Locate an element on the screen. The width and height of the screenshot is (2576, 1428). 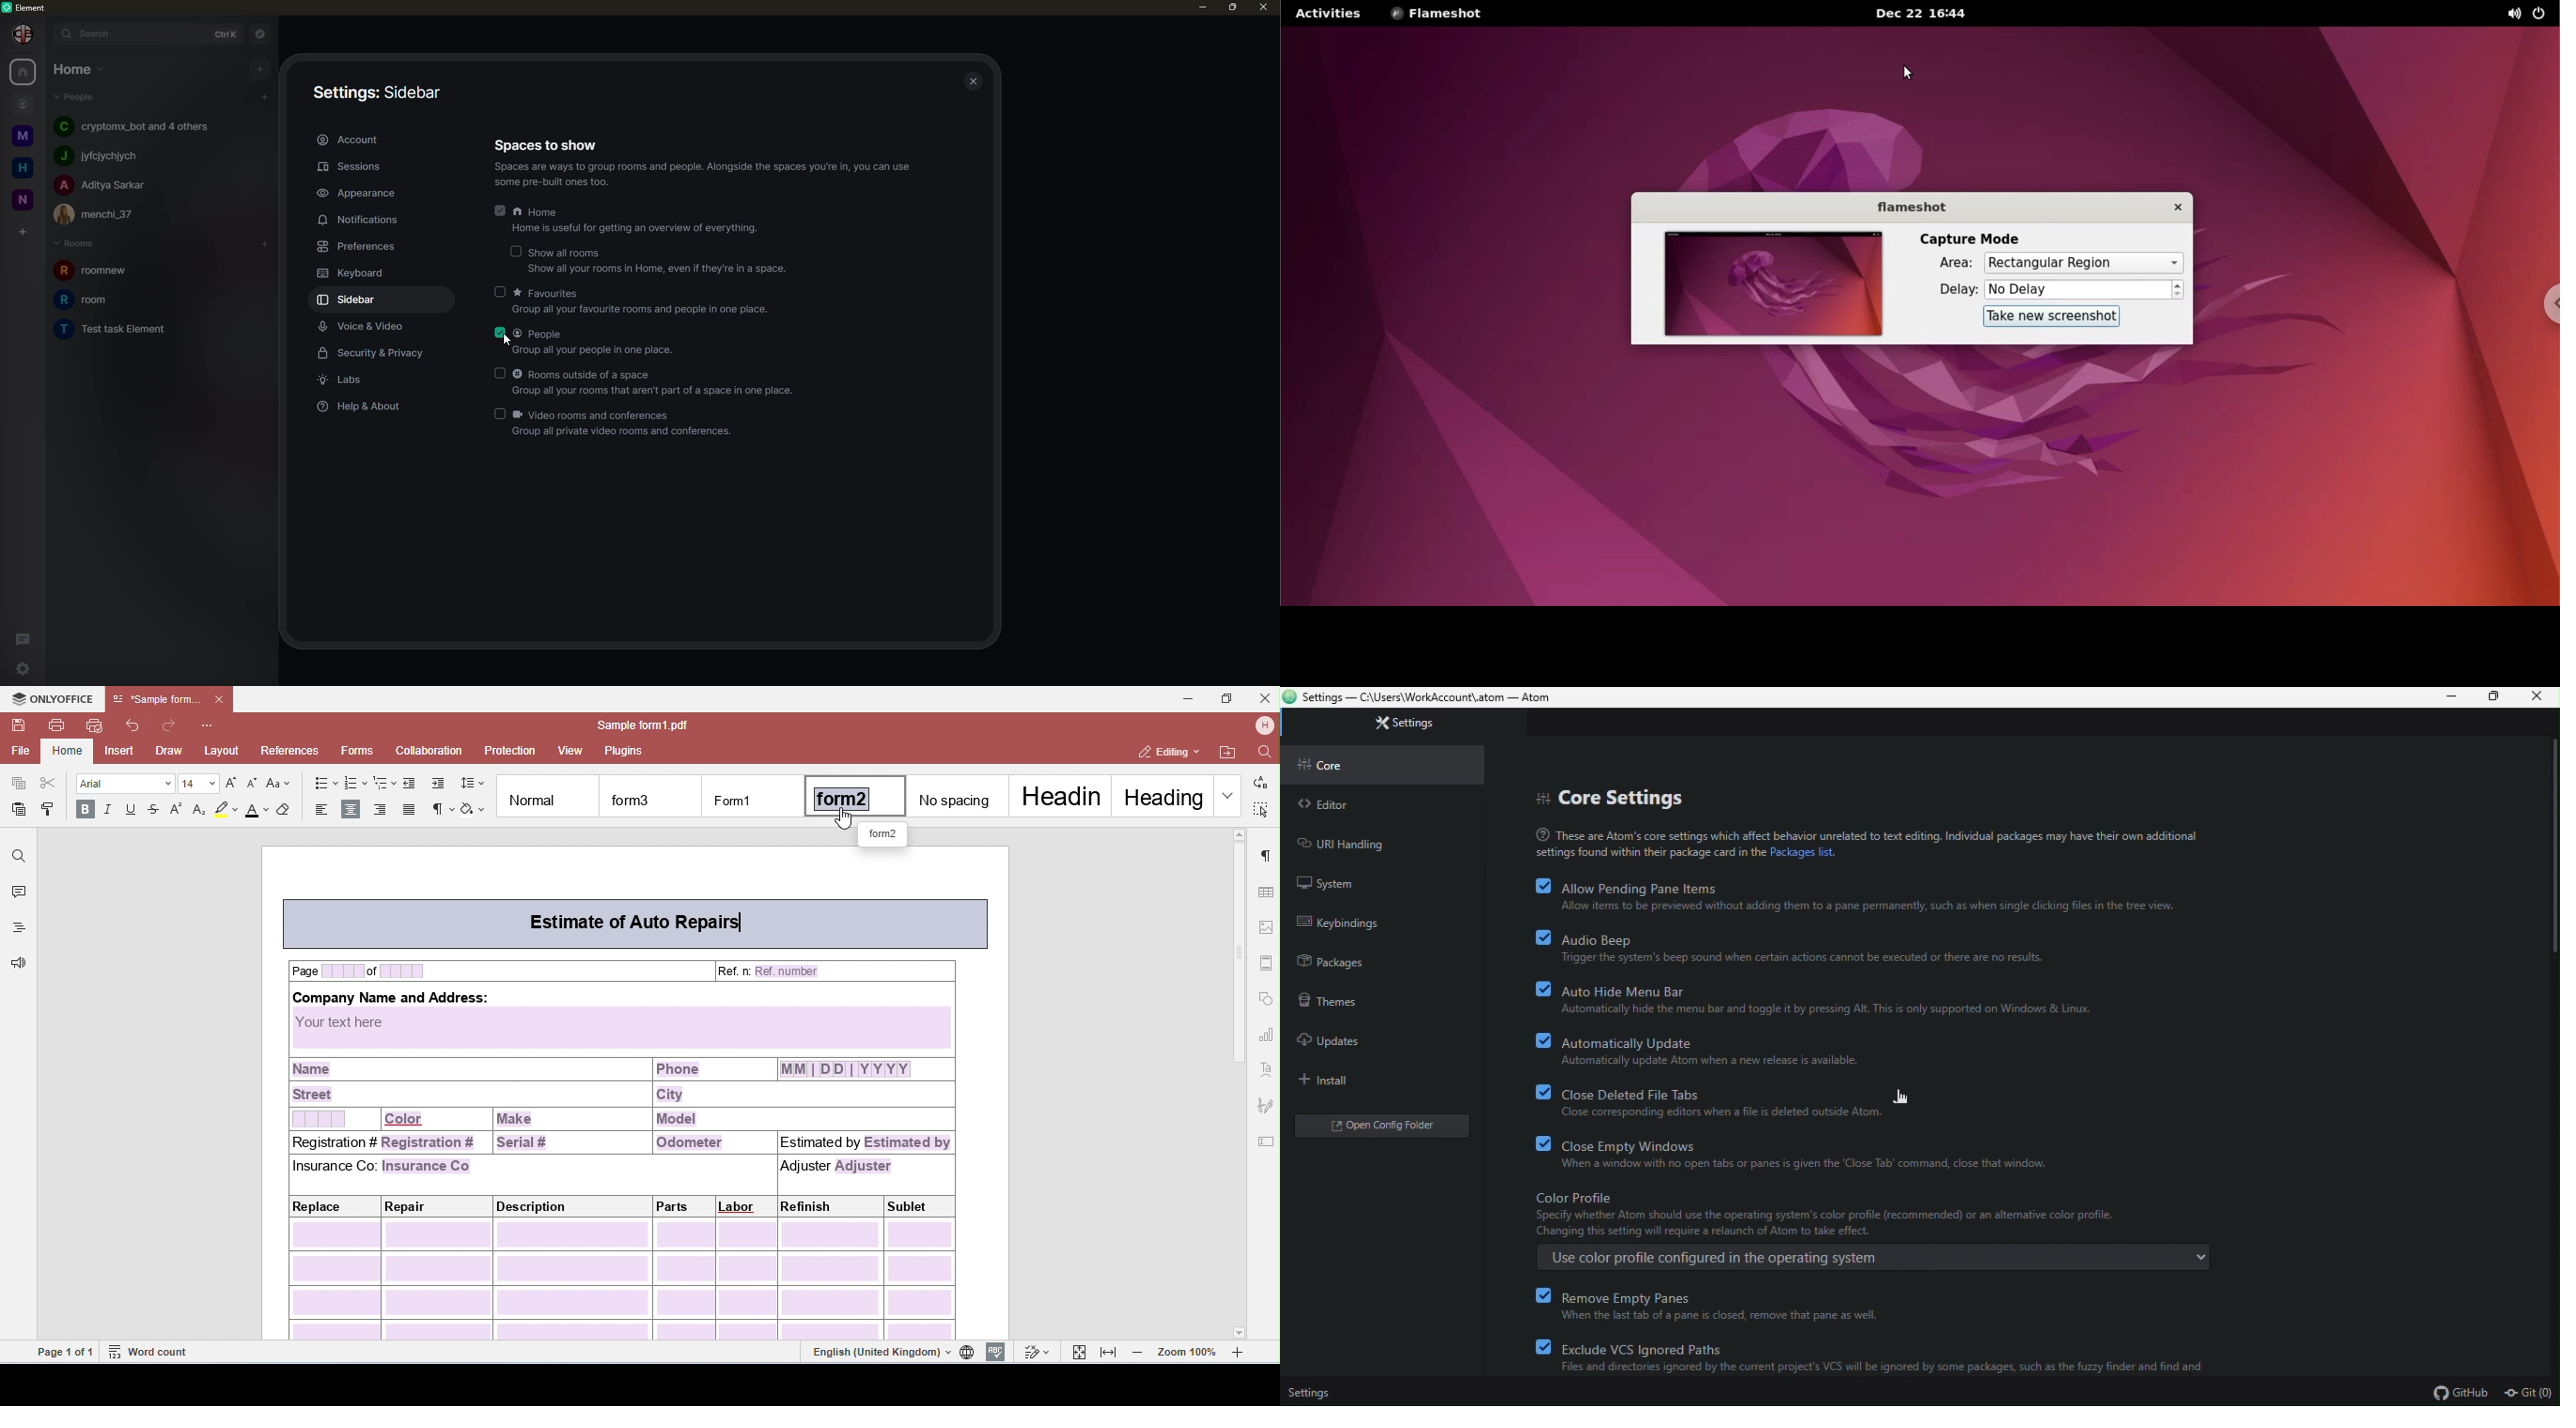
Url handling is located at coordinates (1350, 841).